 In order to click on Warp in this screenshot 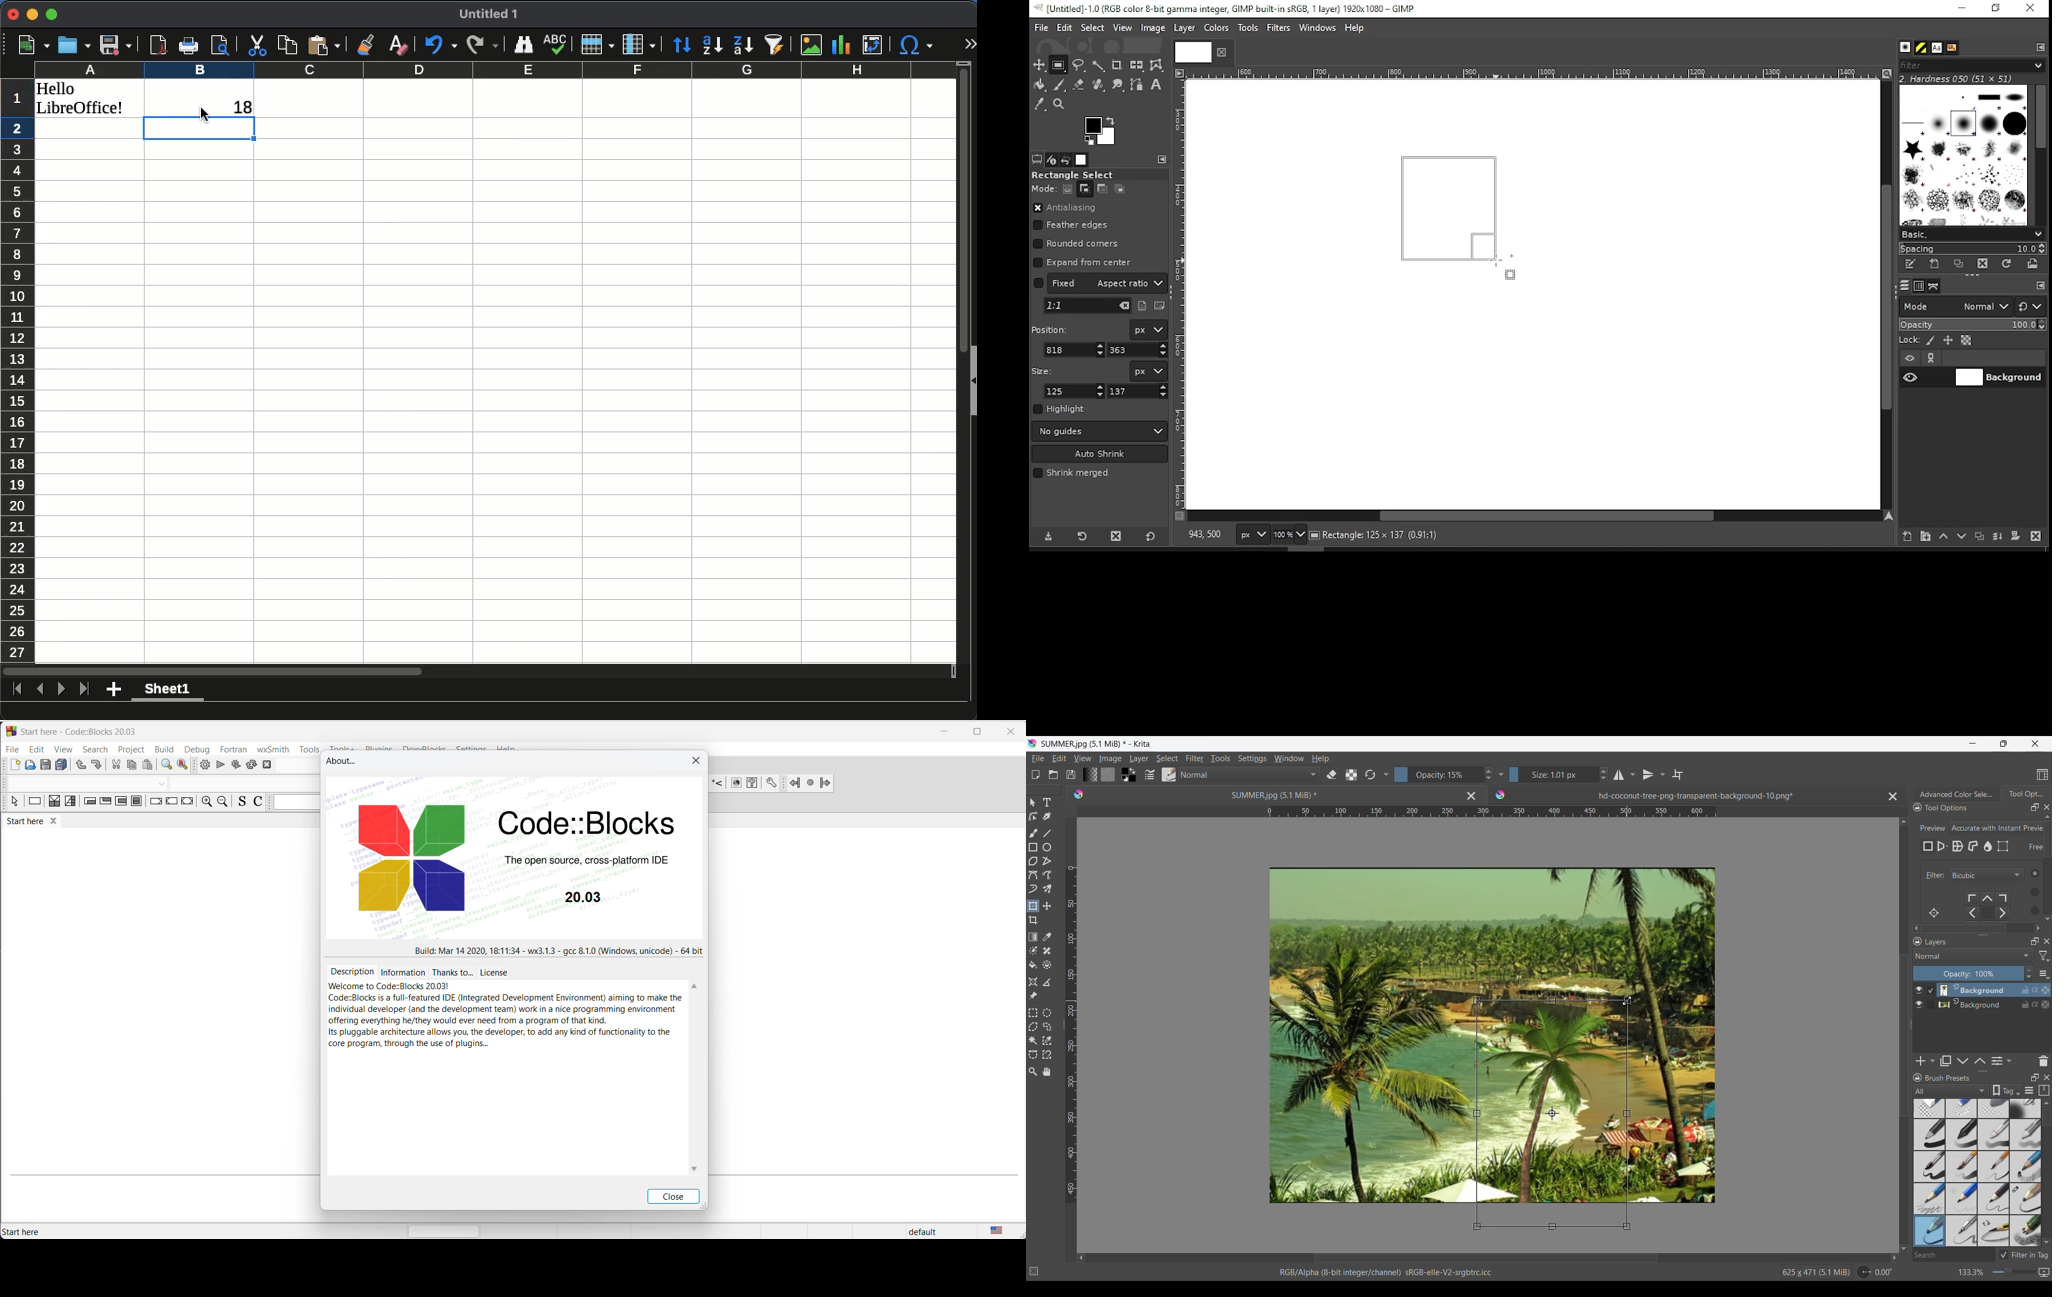, I will do `click(1957, 847)`.